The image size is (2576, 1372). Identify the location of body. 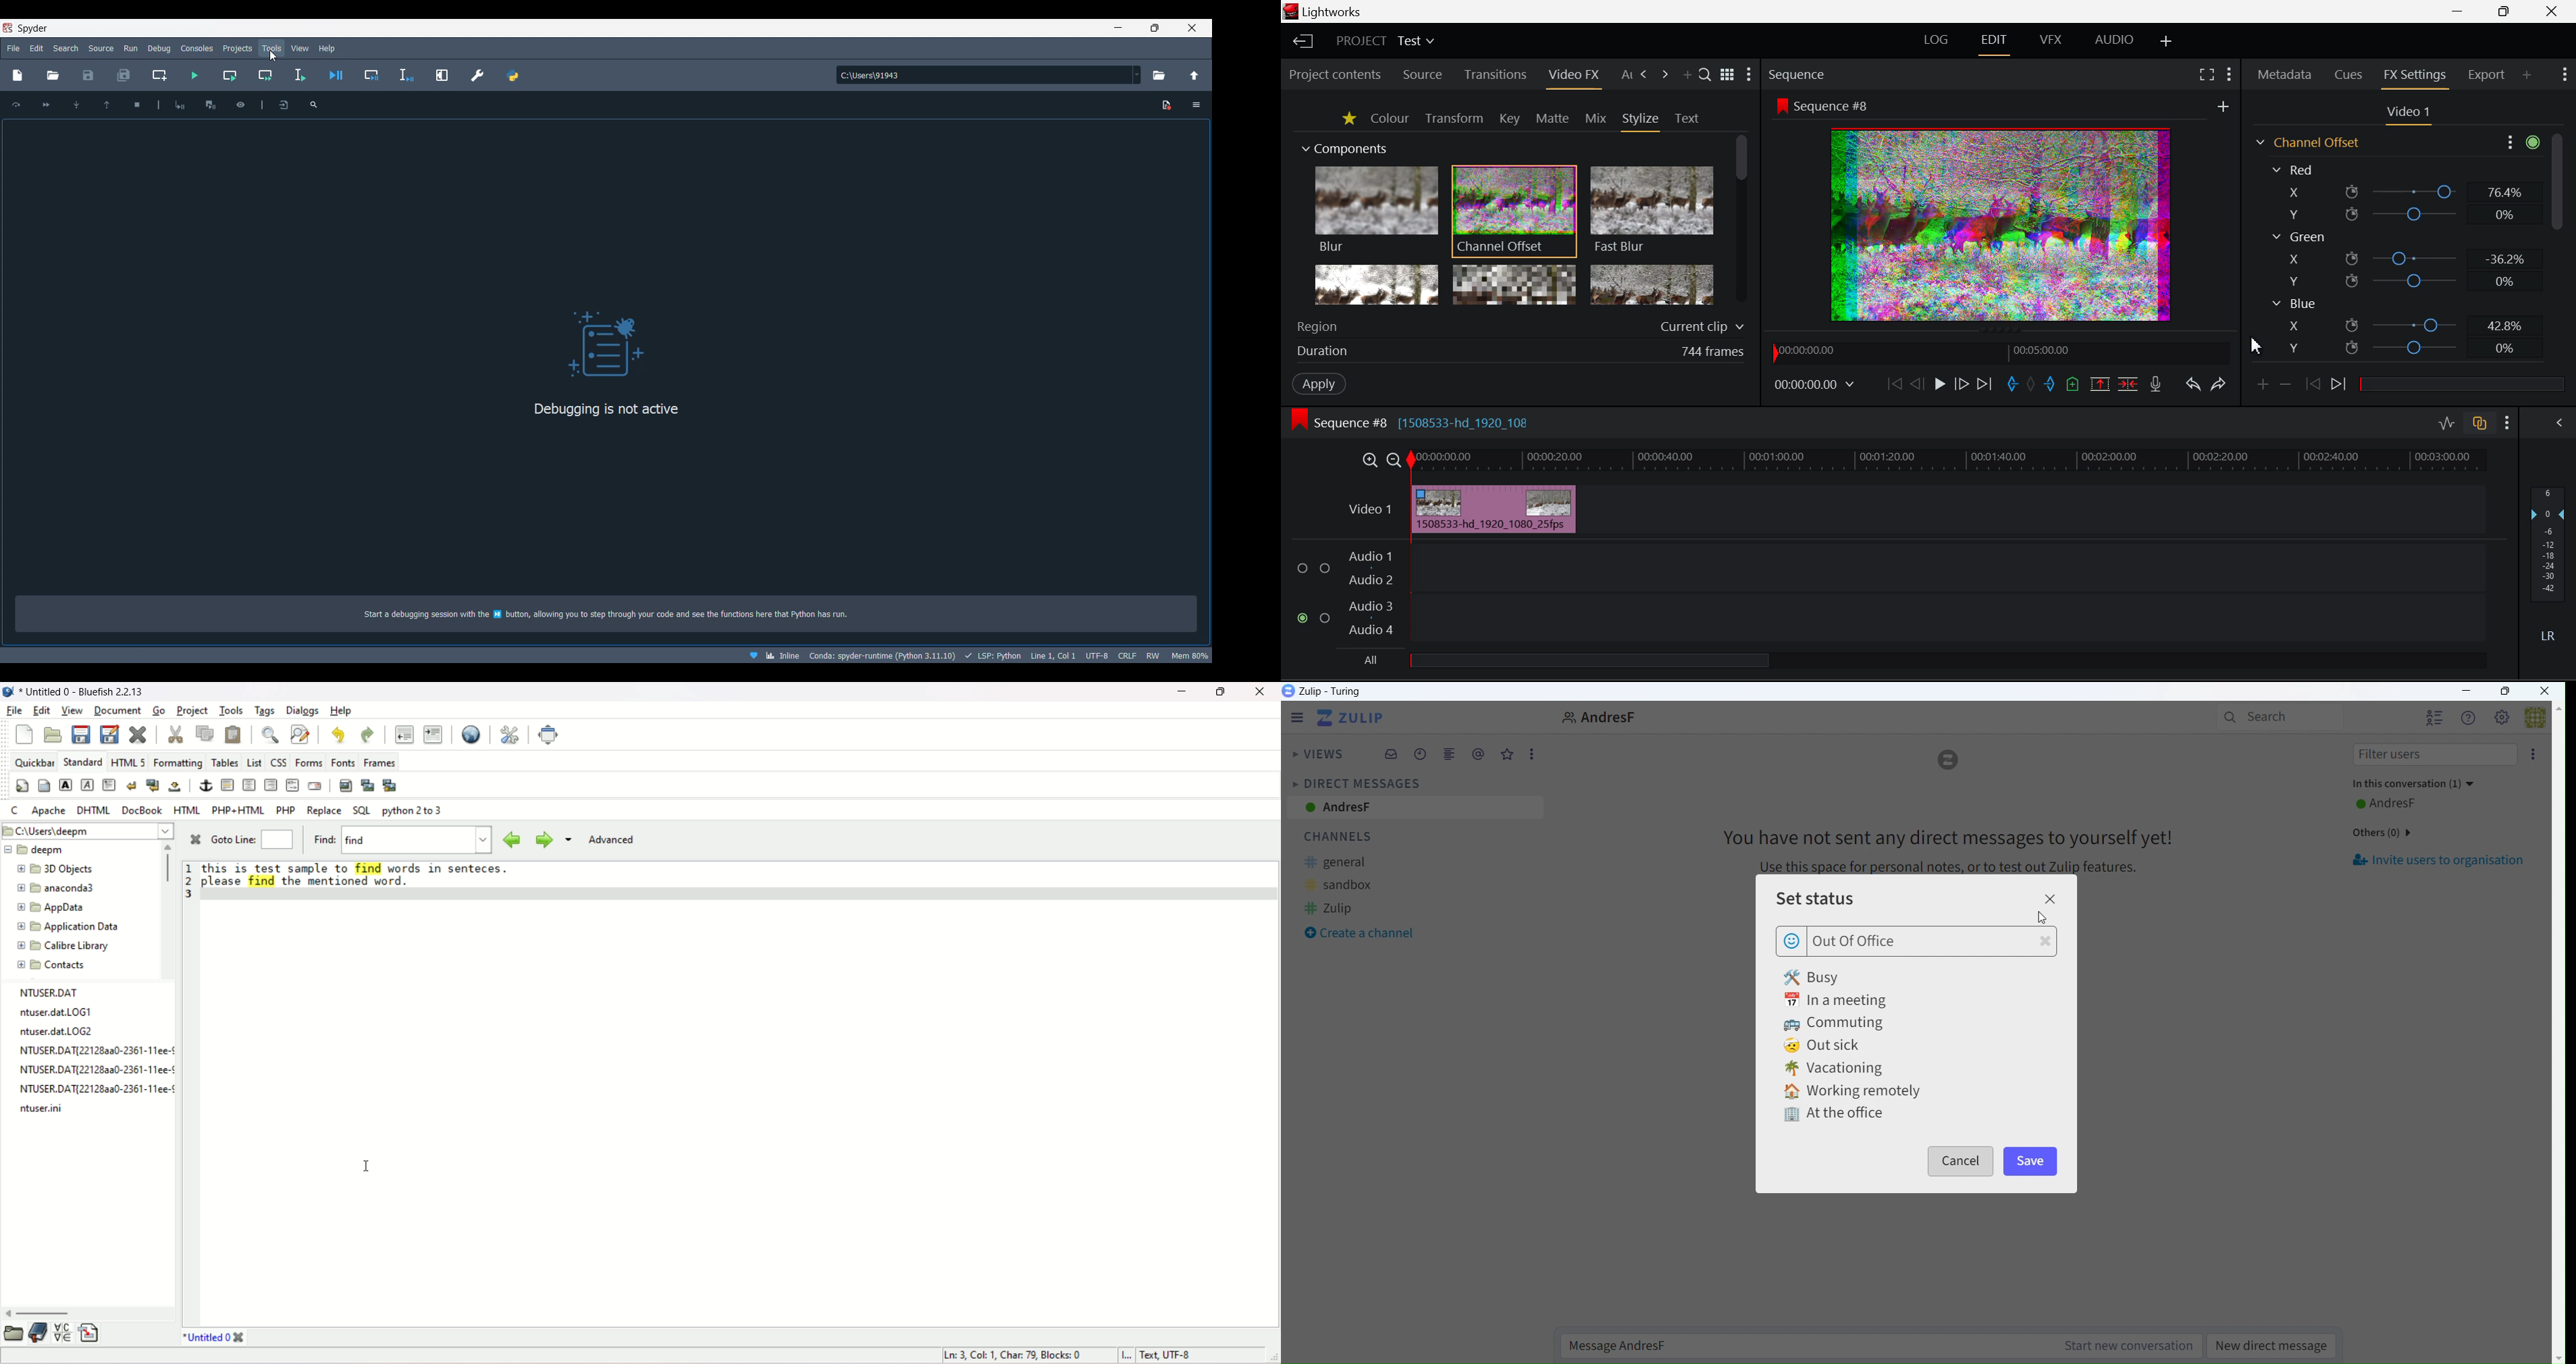
(43, 785).